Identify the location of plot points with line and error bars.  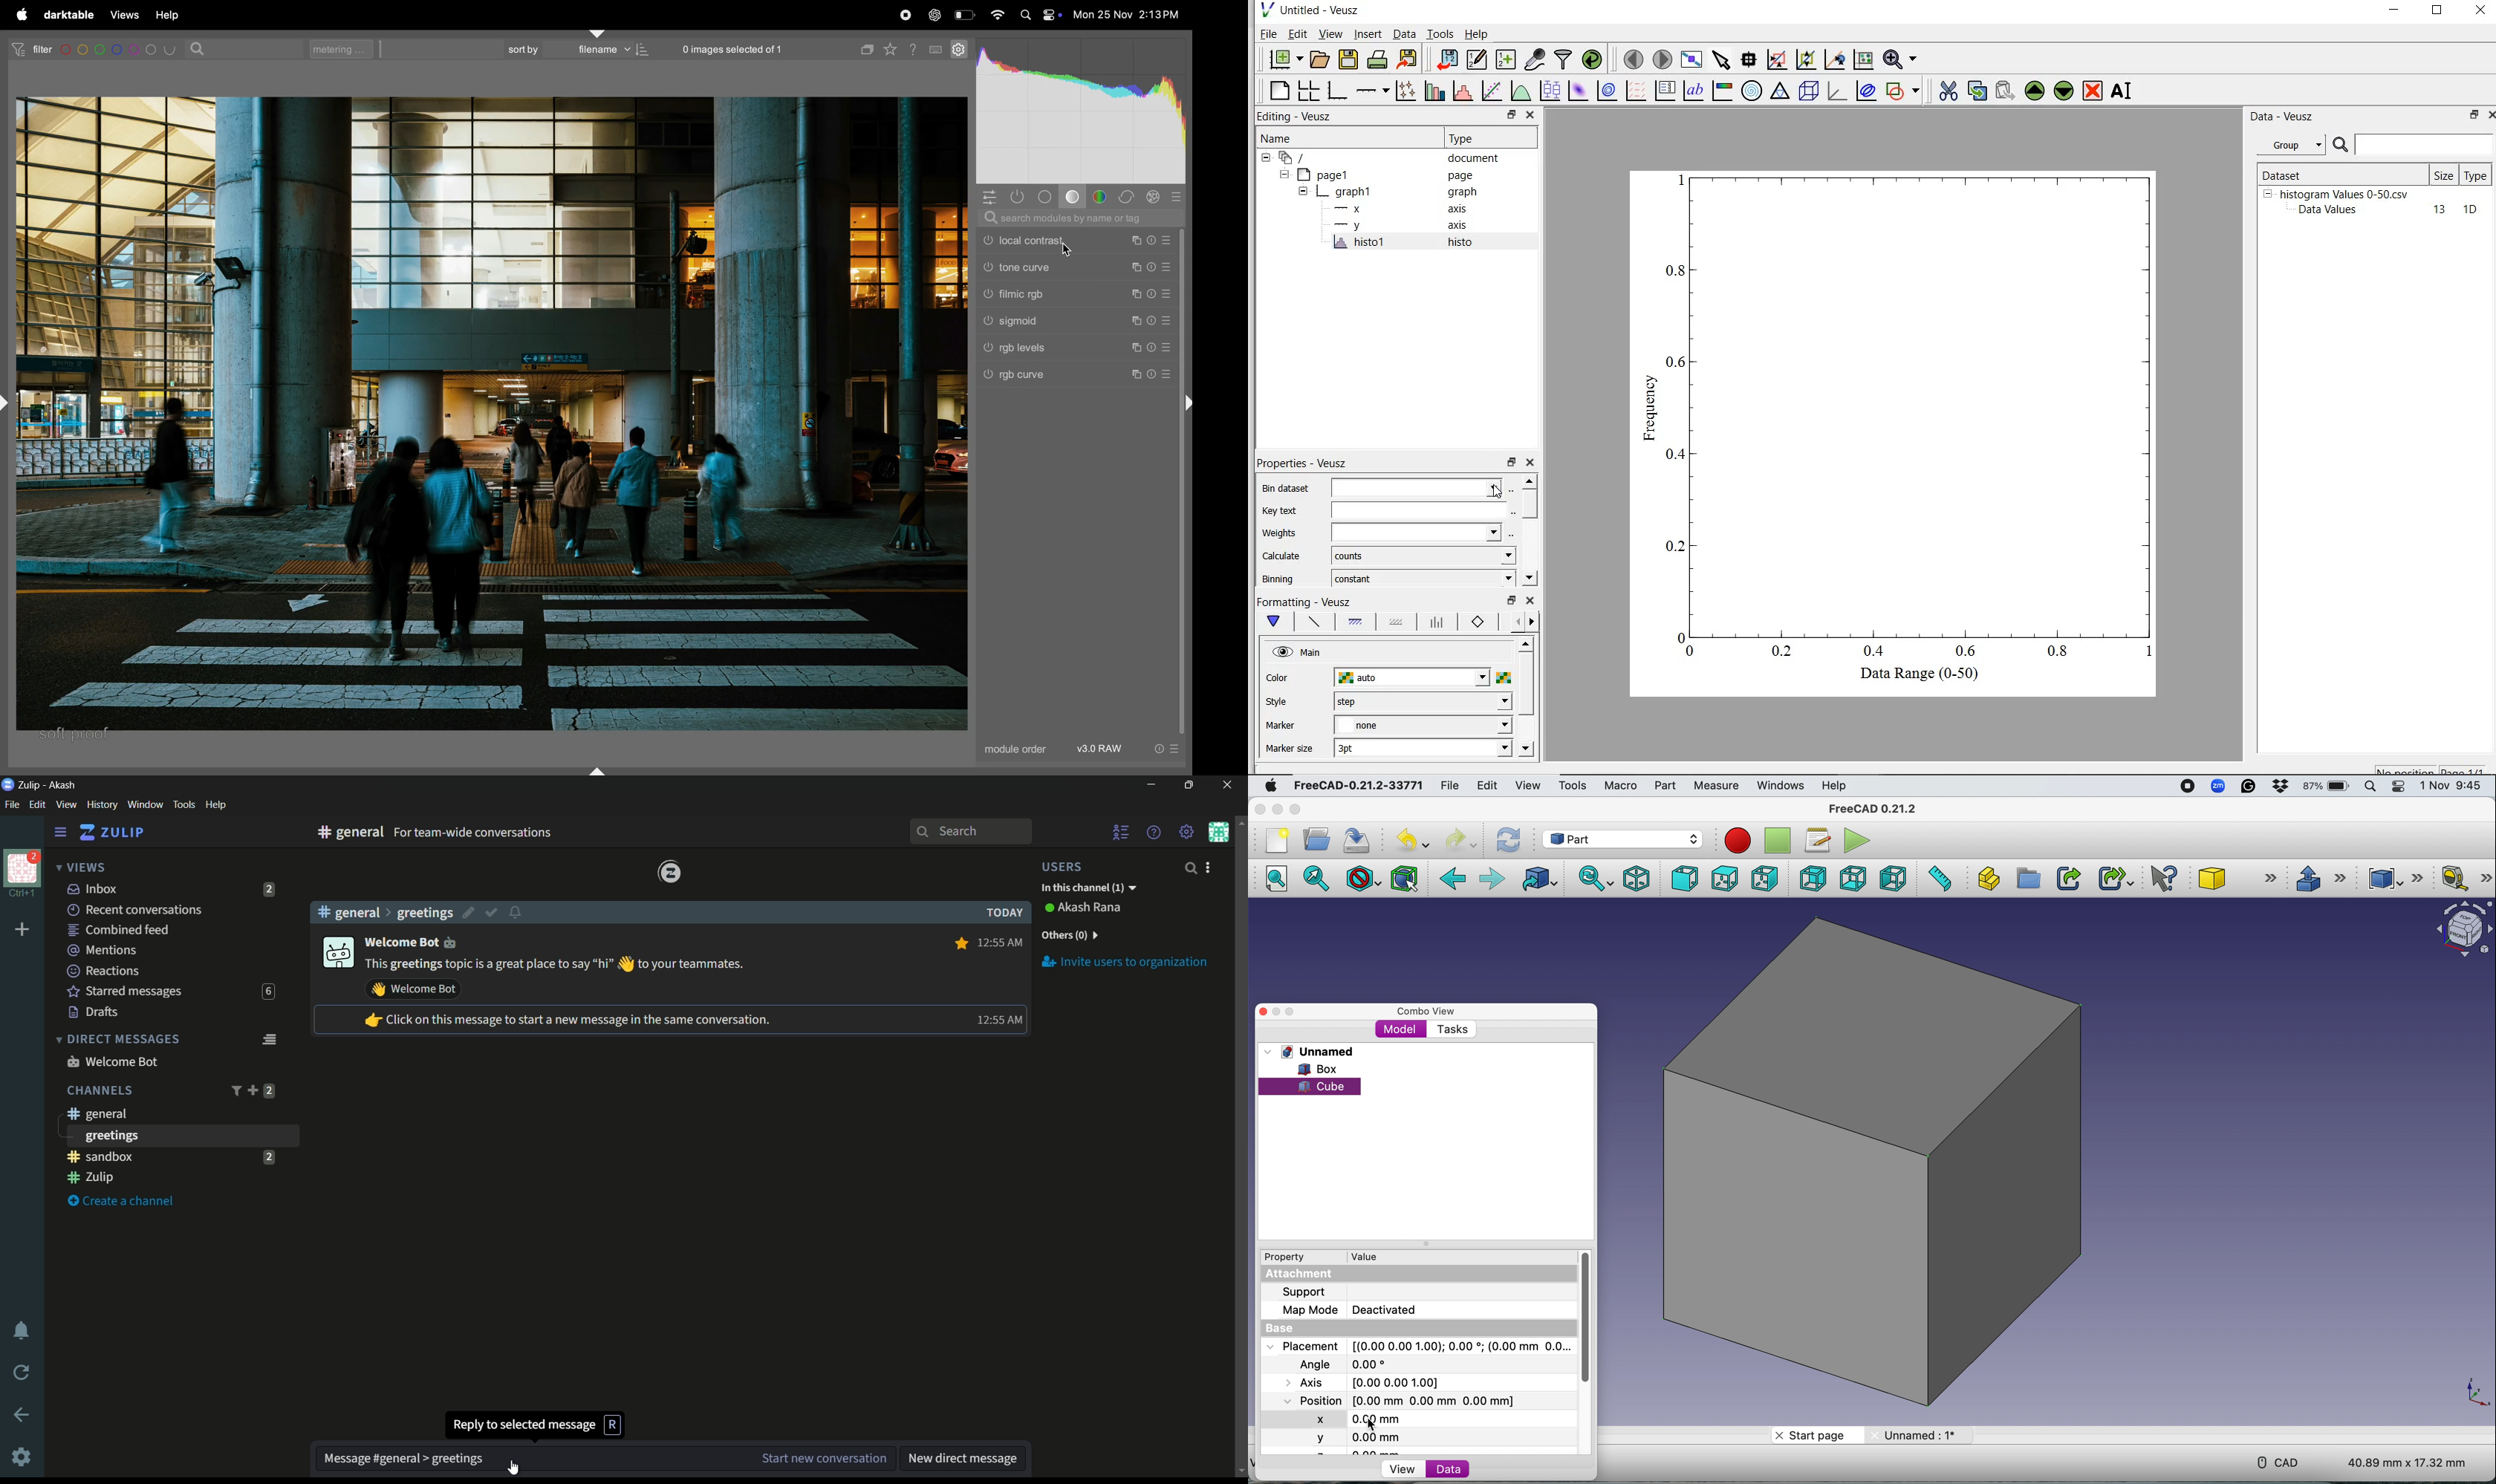
(1406, 90).